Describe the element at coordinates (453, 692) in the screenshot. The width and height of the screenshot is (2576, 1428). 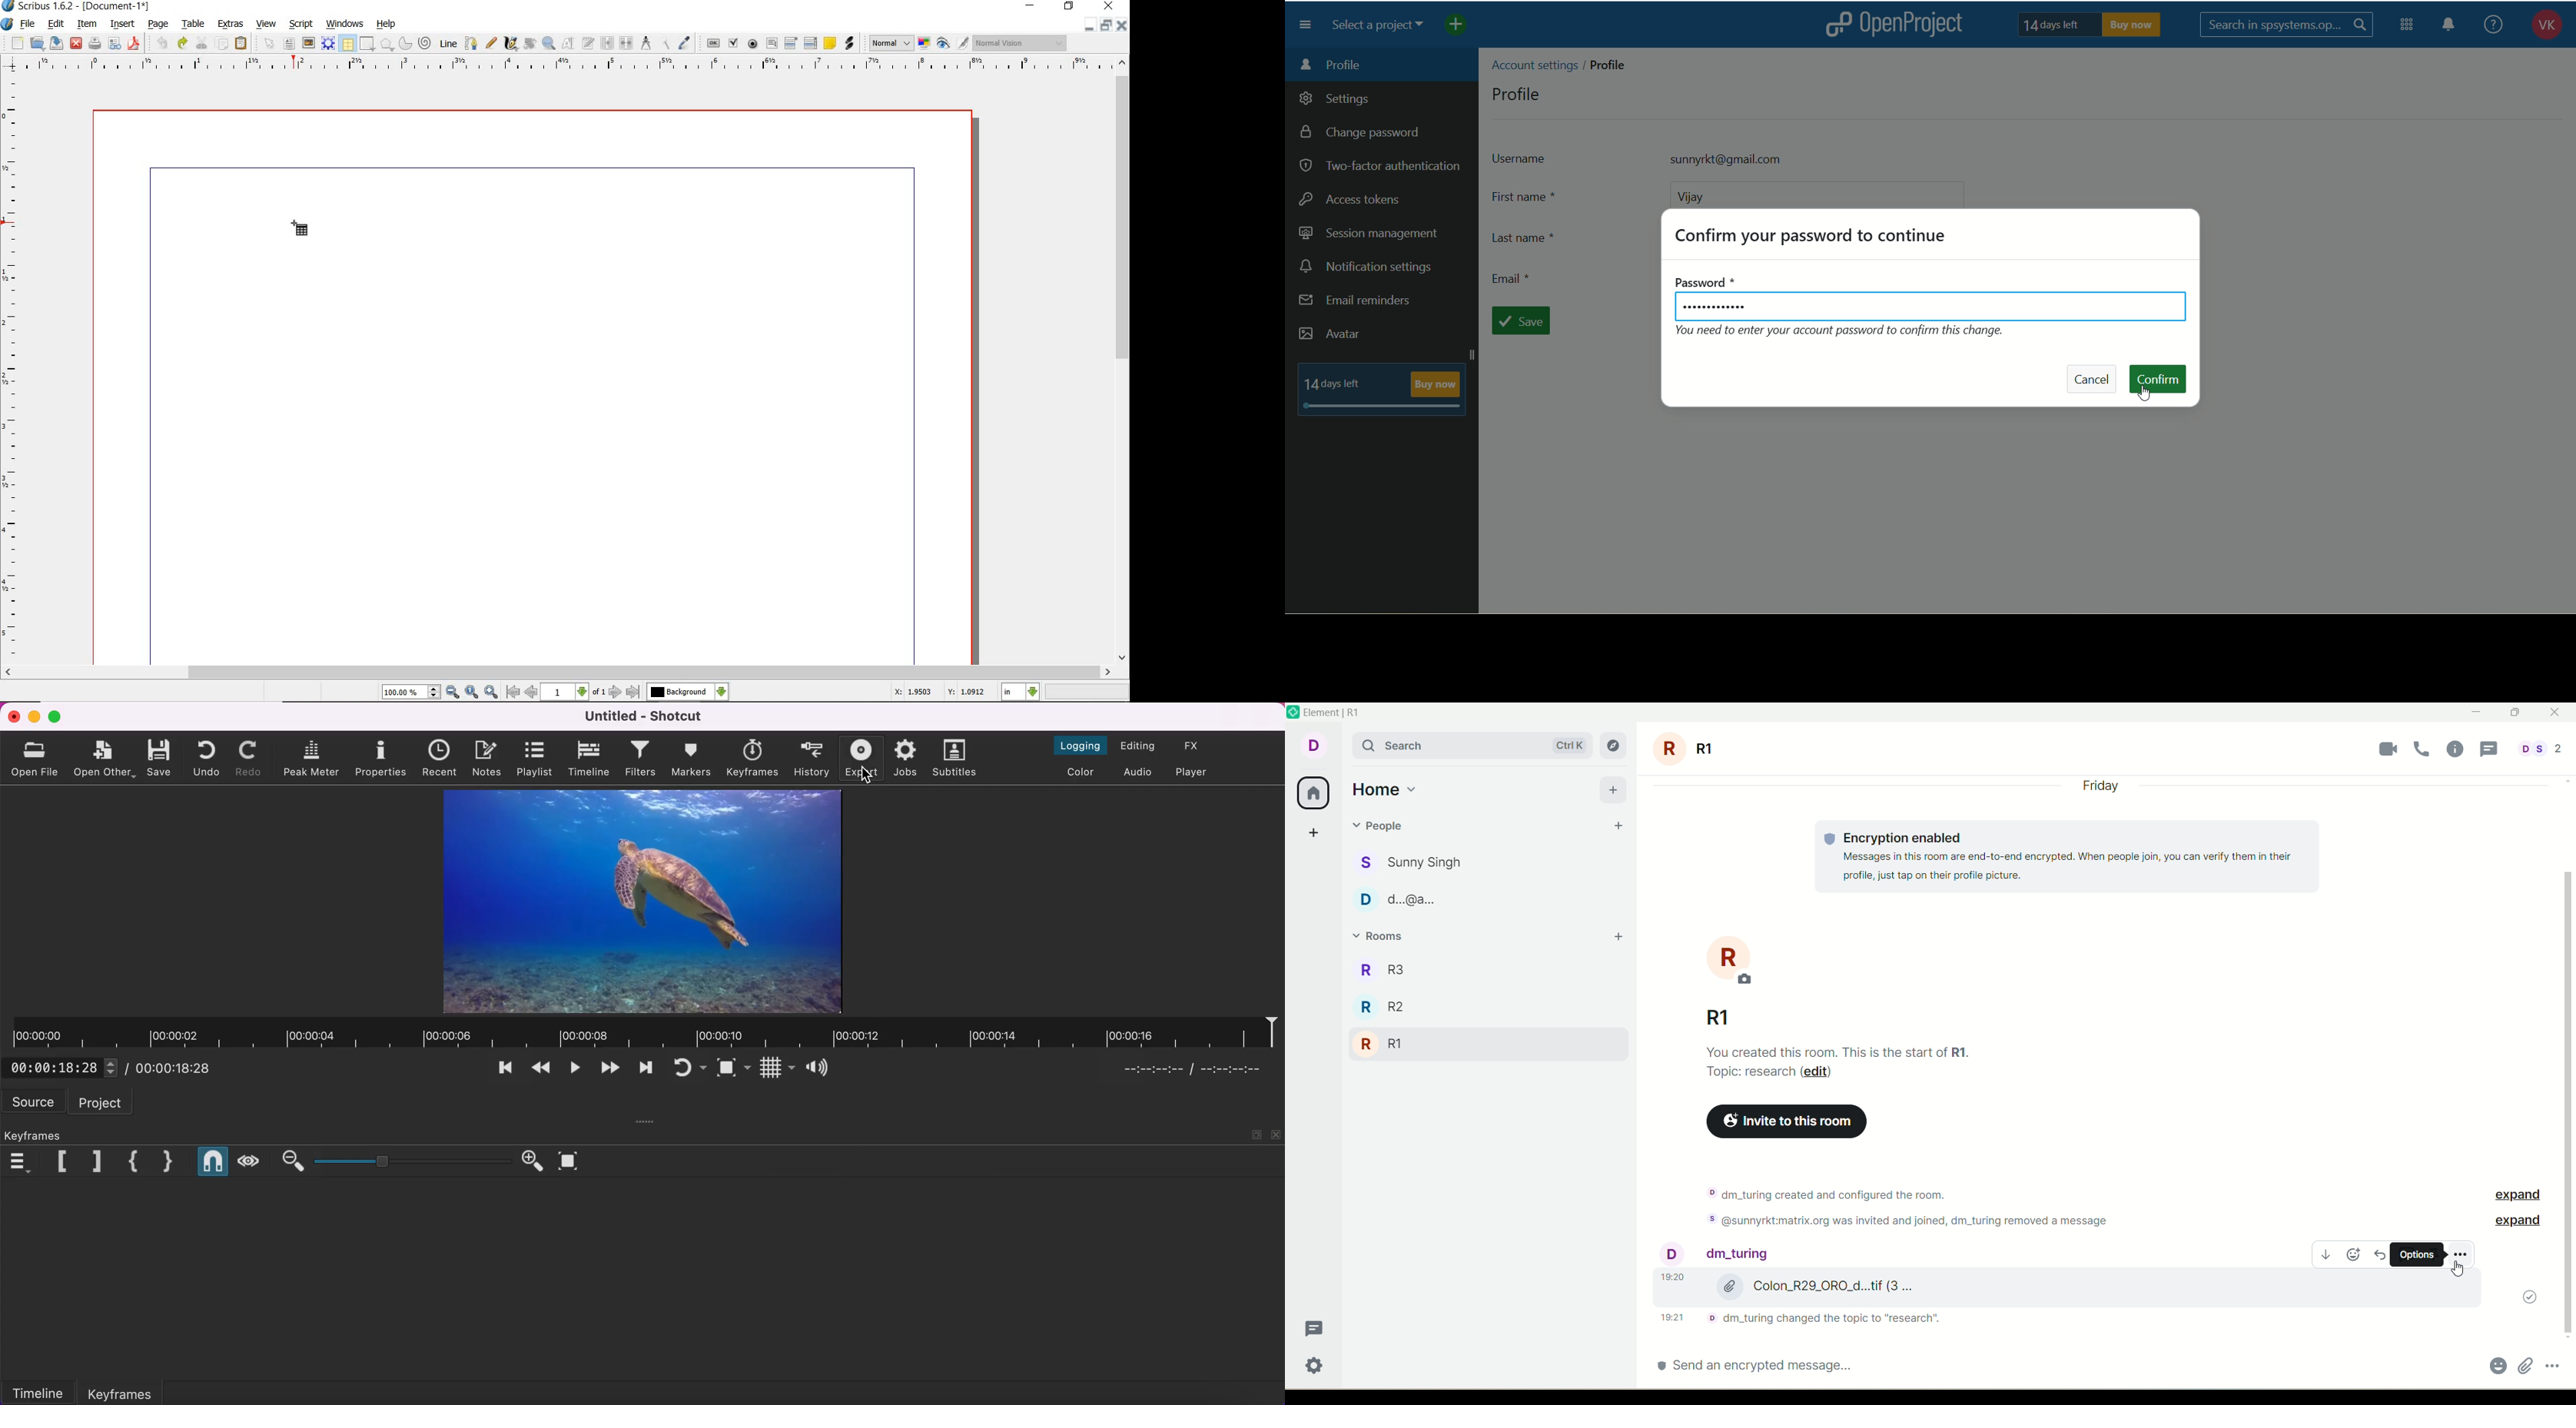
I see `zoom out` at that location.